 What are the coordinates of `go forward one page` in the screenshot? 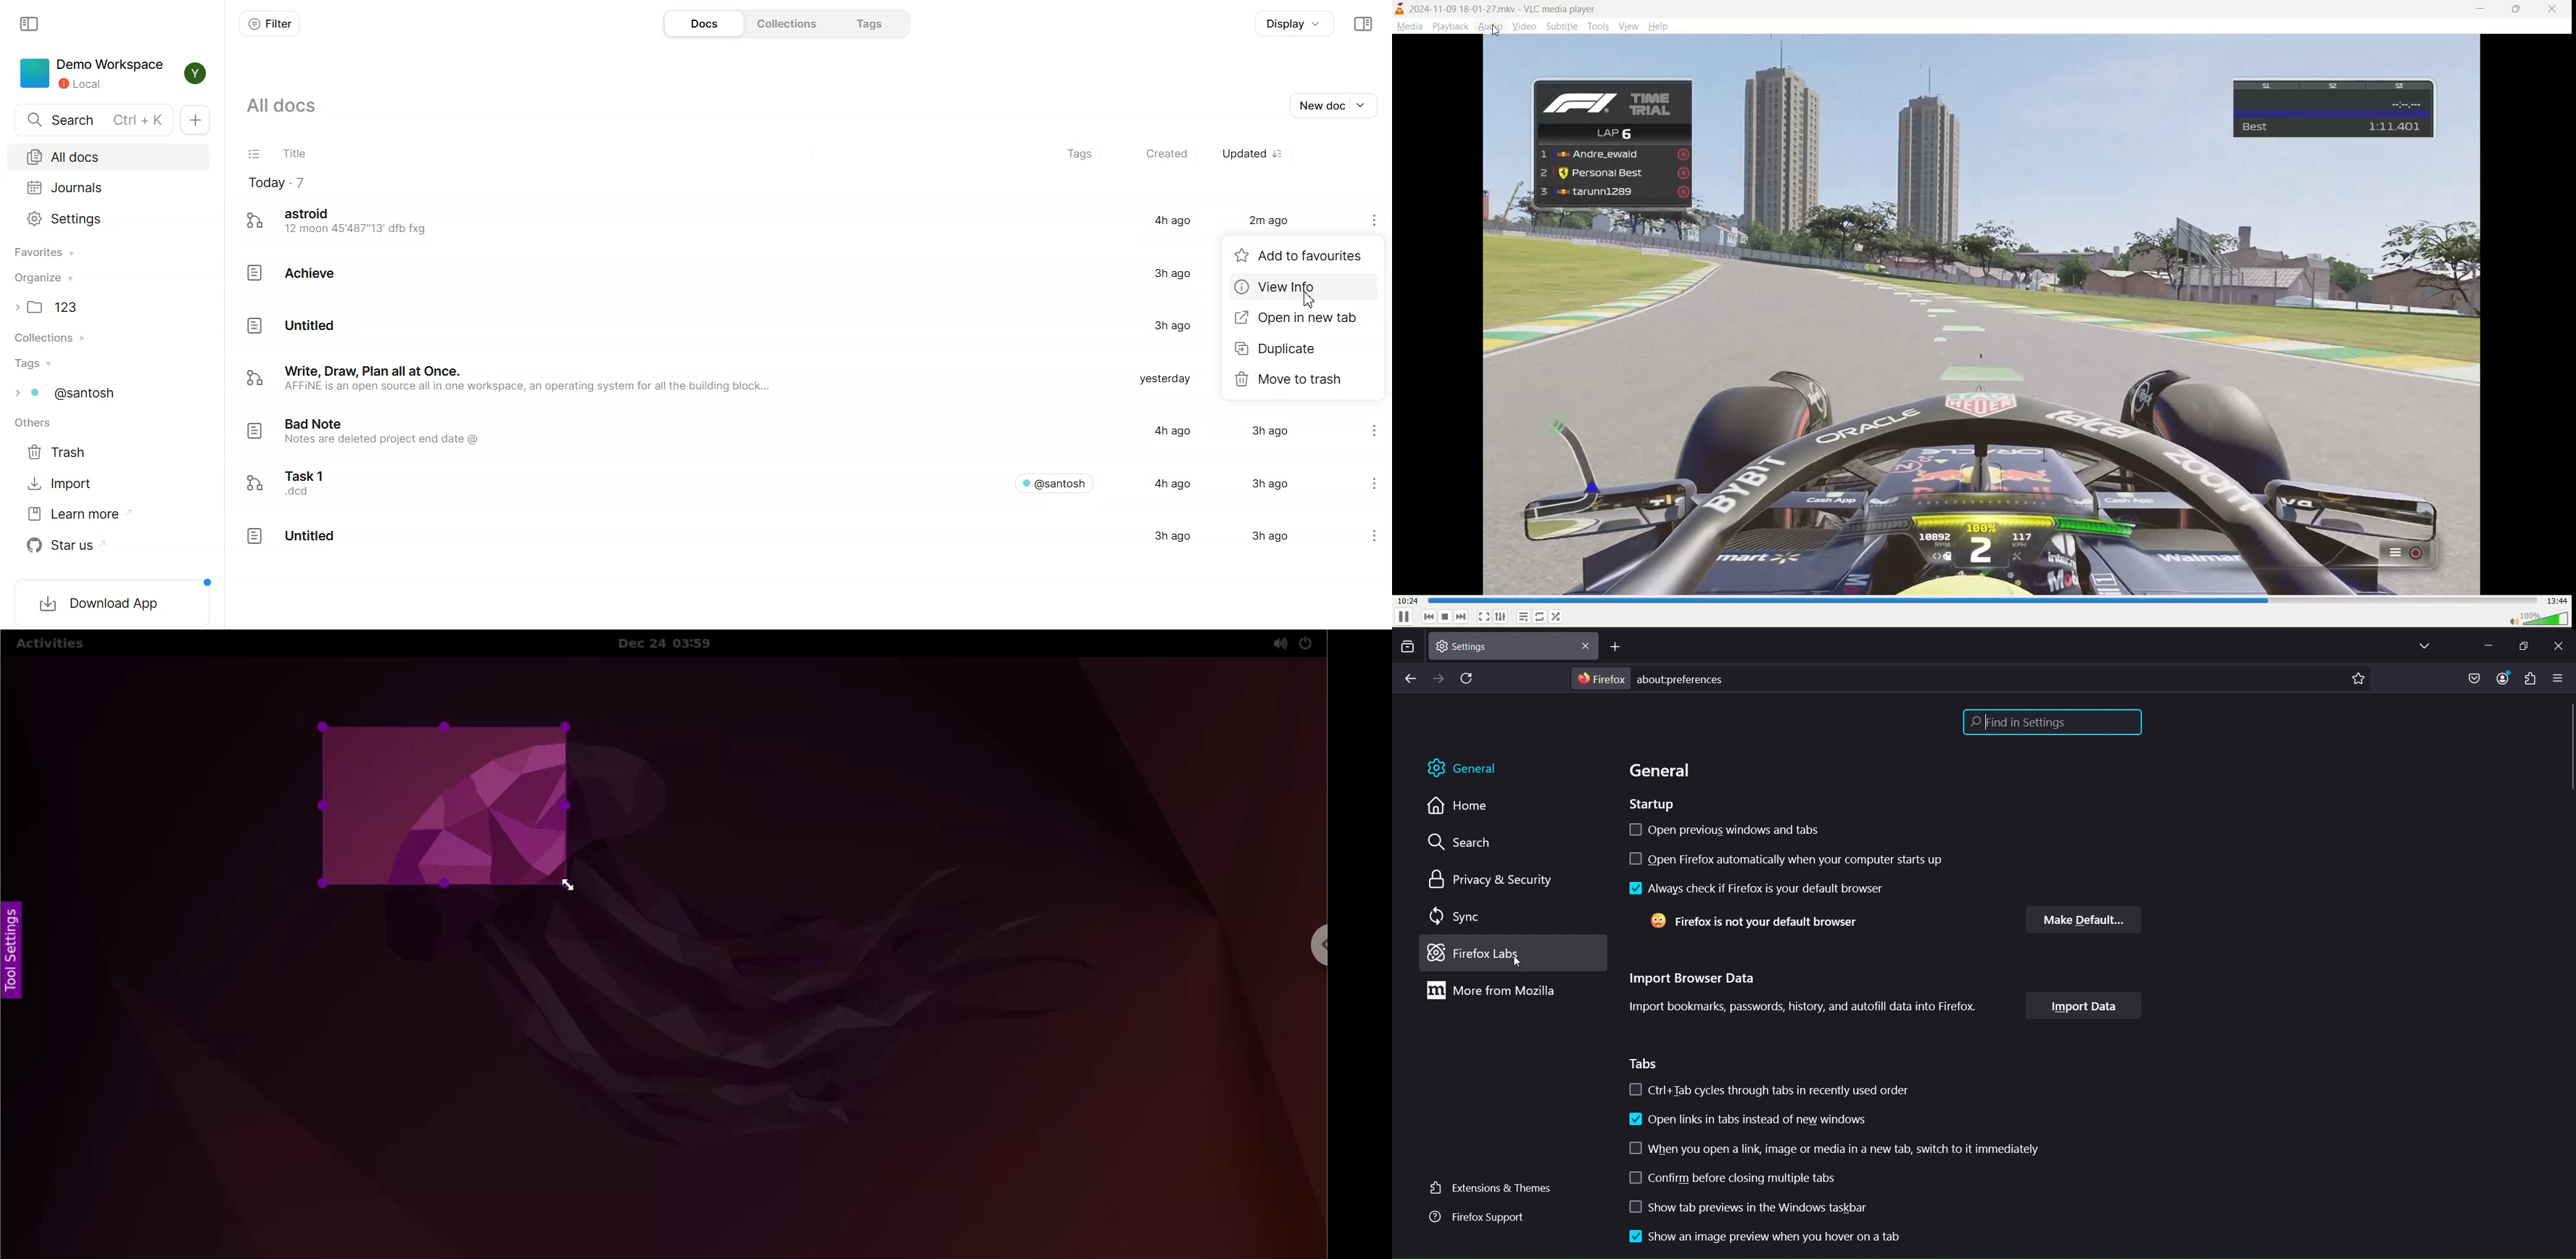 It's located at (1440, 678).